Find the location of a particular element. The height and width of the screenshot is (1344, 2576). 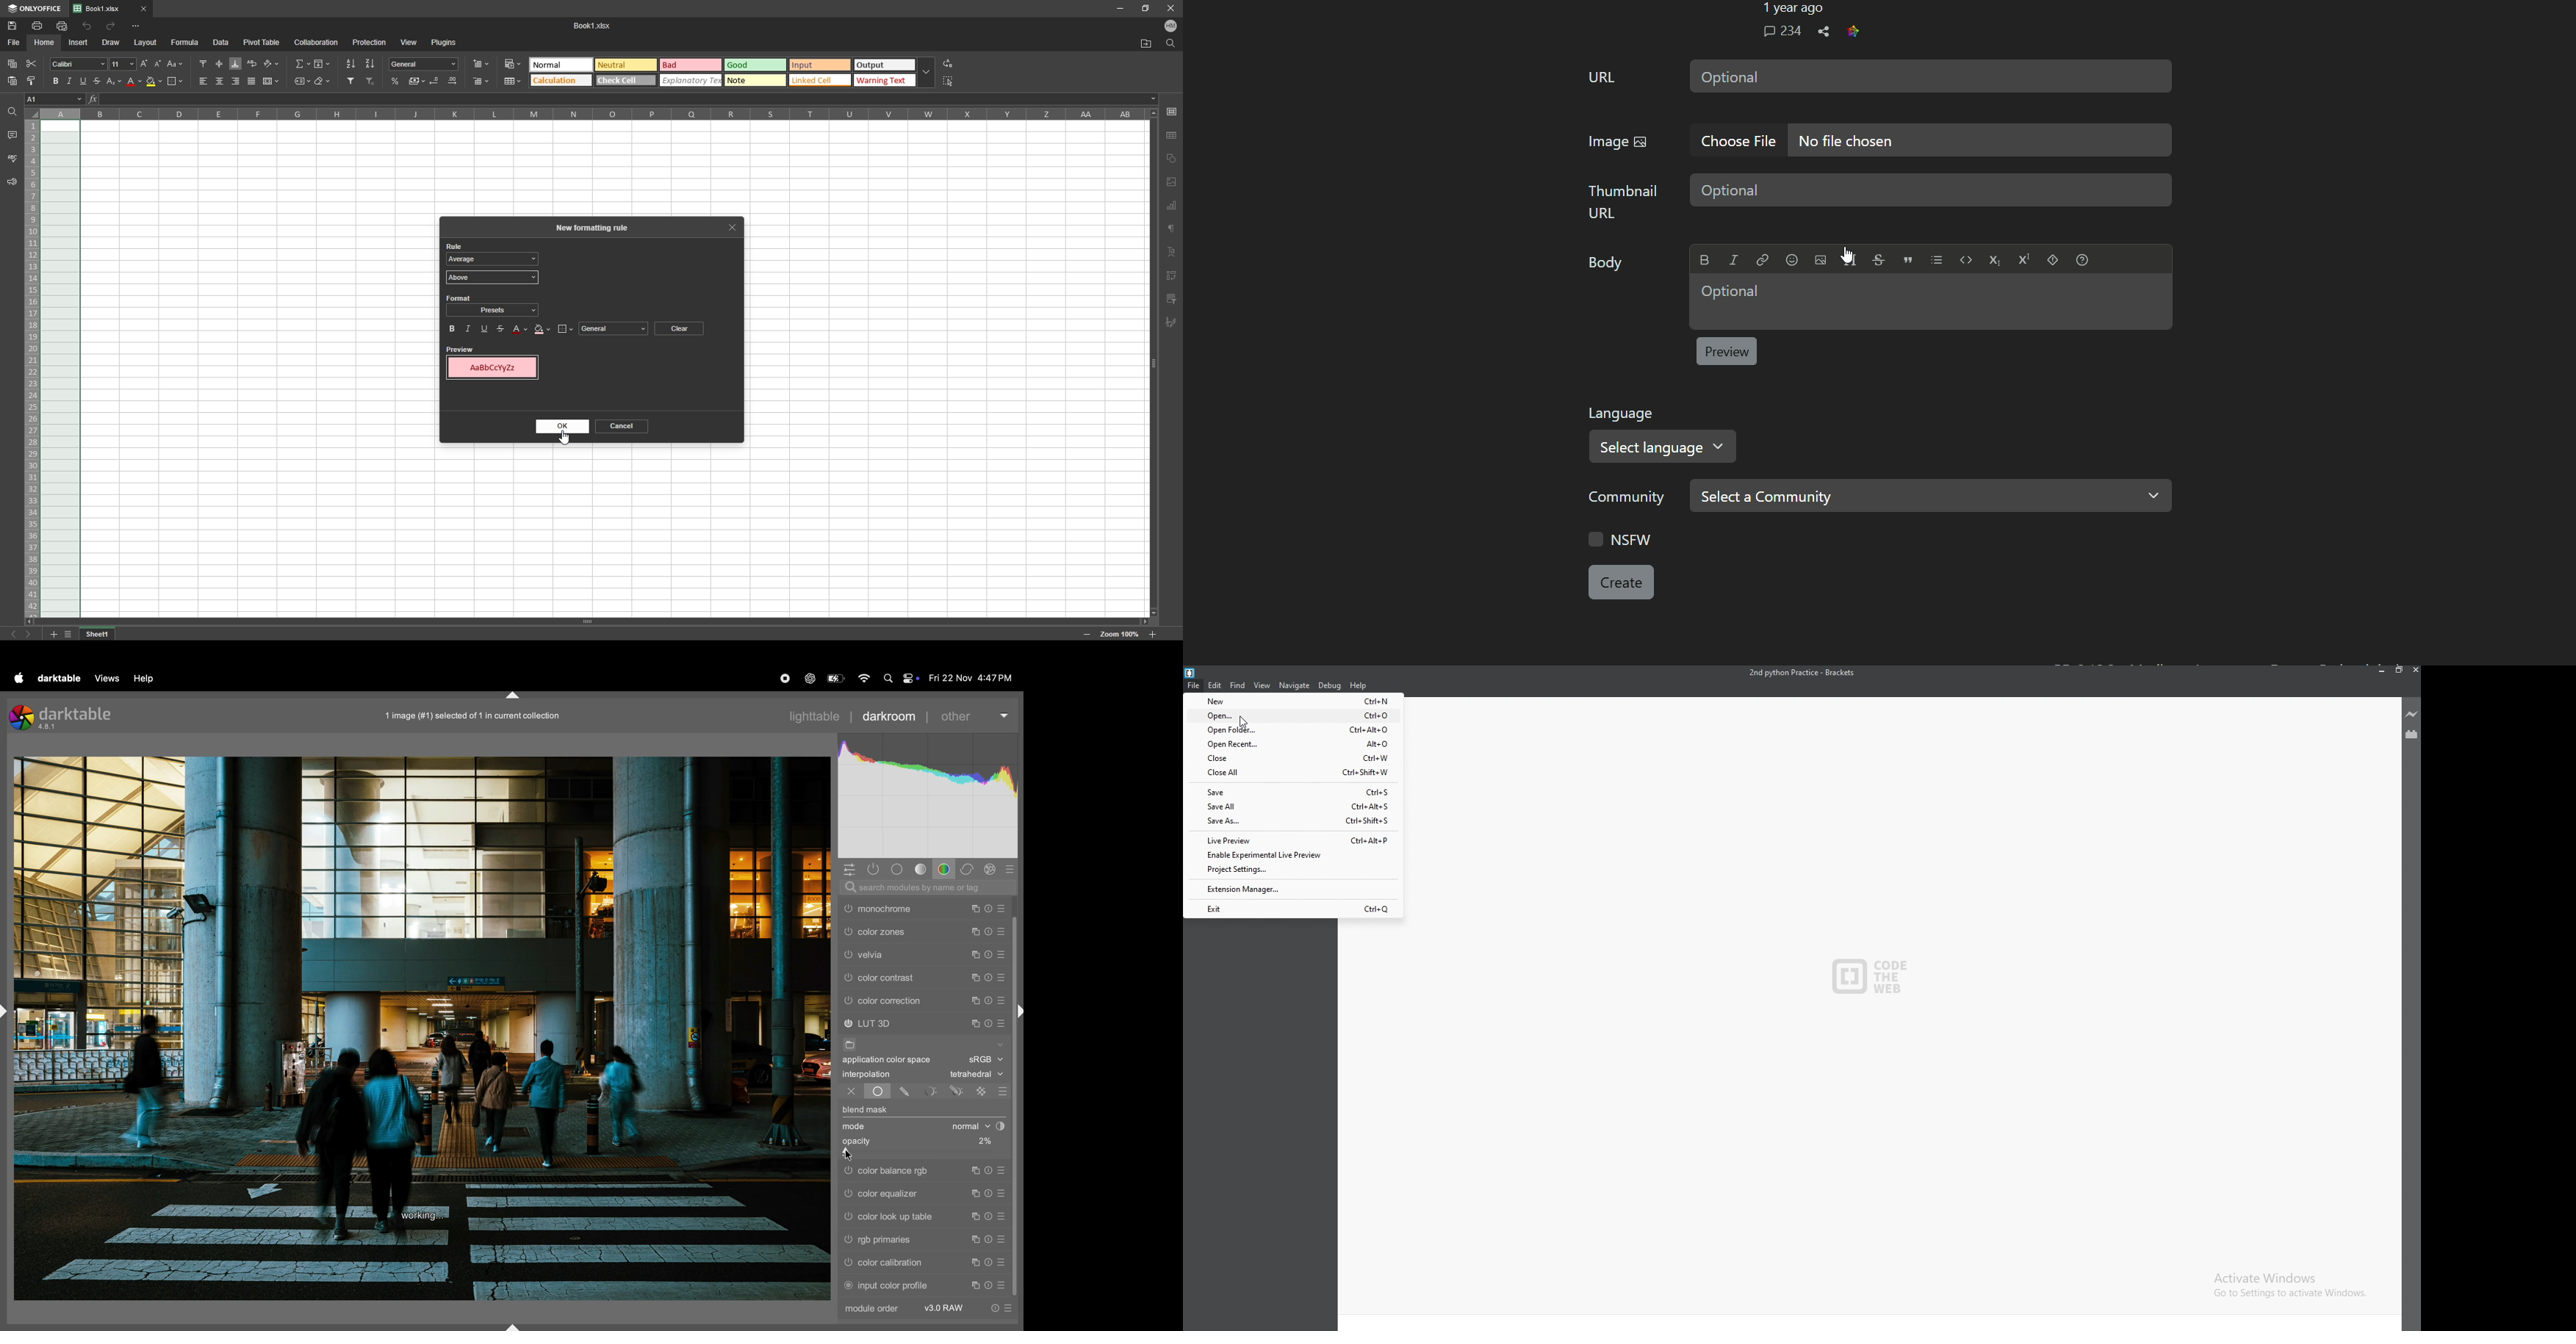

color calibration is located at coordinates (899, 1263).